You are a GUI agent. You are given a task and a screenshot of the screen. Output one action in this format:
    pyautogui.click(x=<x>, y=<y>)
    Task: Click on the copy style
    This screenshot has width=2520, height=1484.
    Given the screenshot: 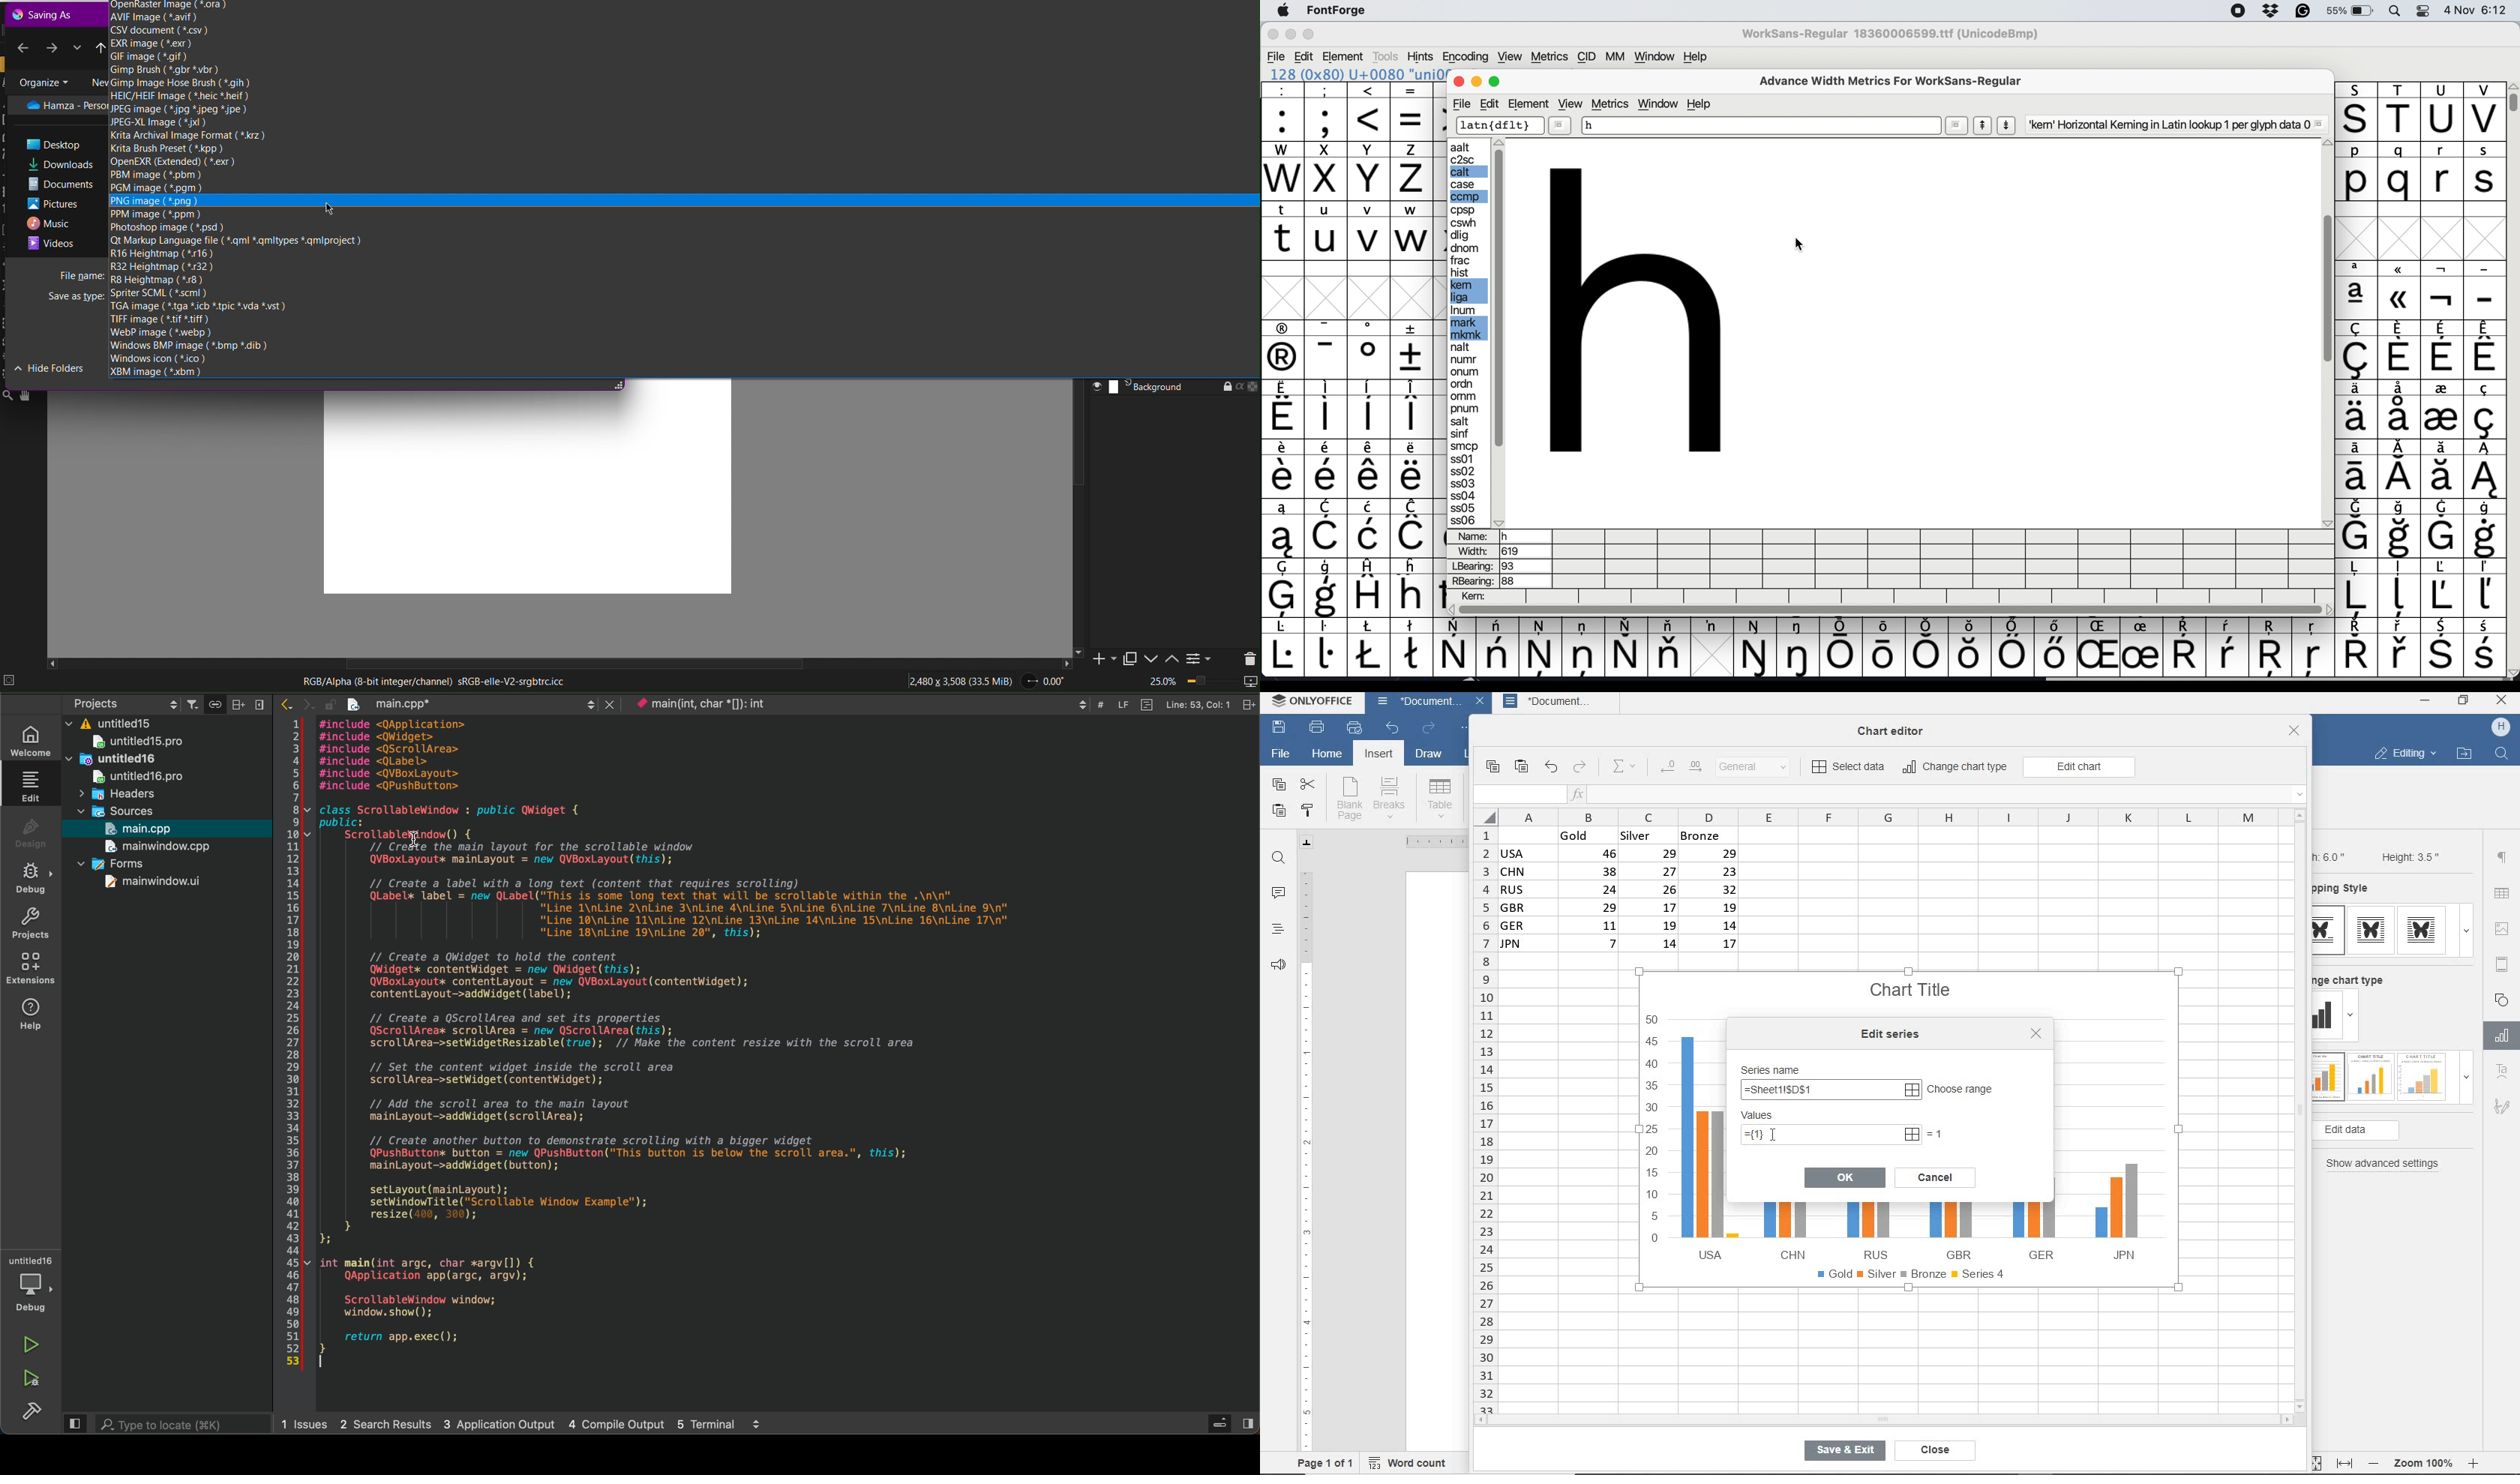 What is the action you would take?
    pyautogui.click(x=1309, y=810)
    